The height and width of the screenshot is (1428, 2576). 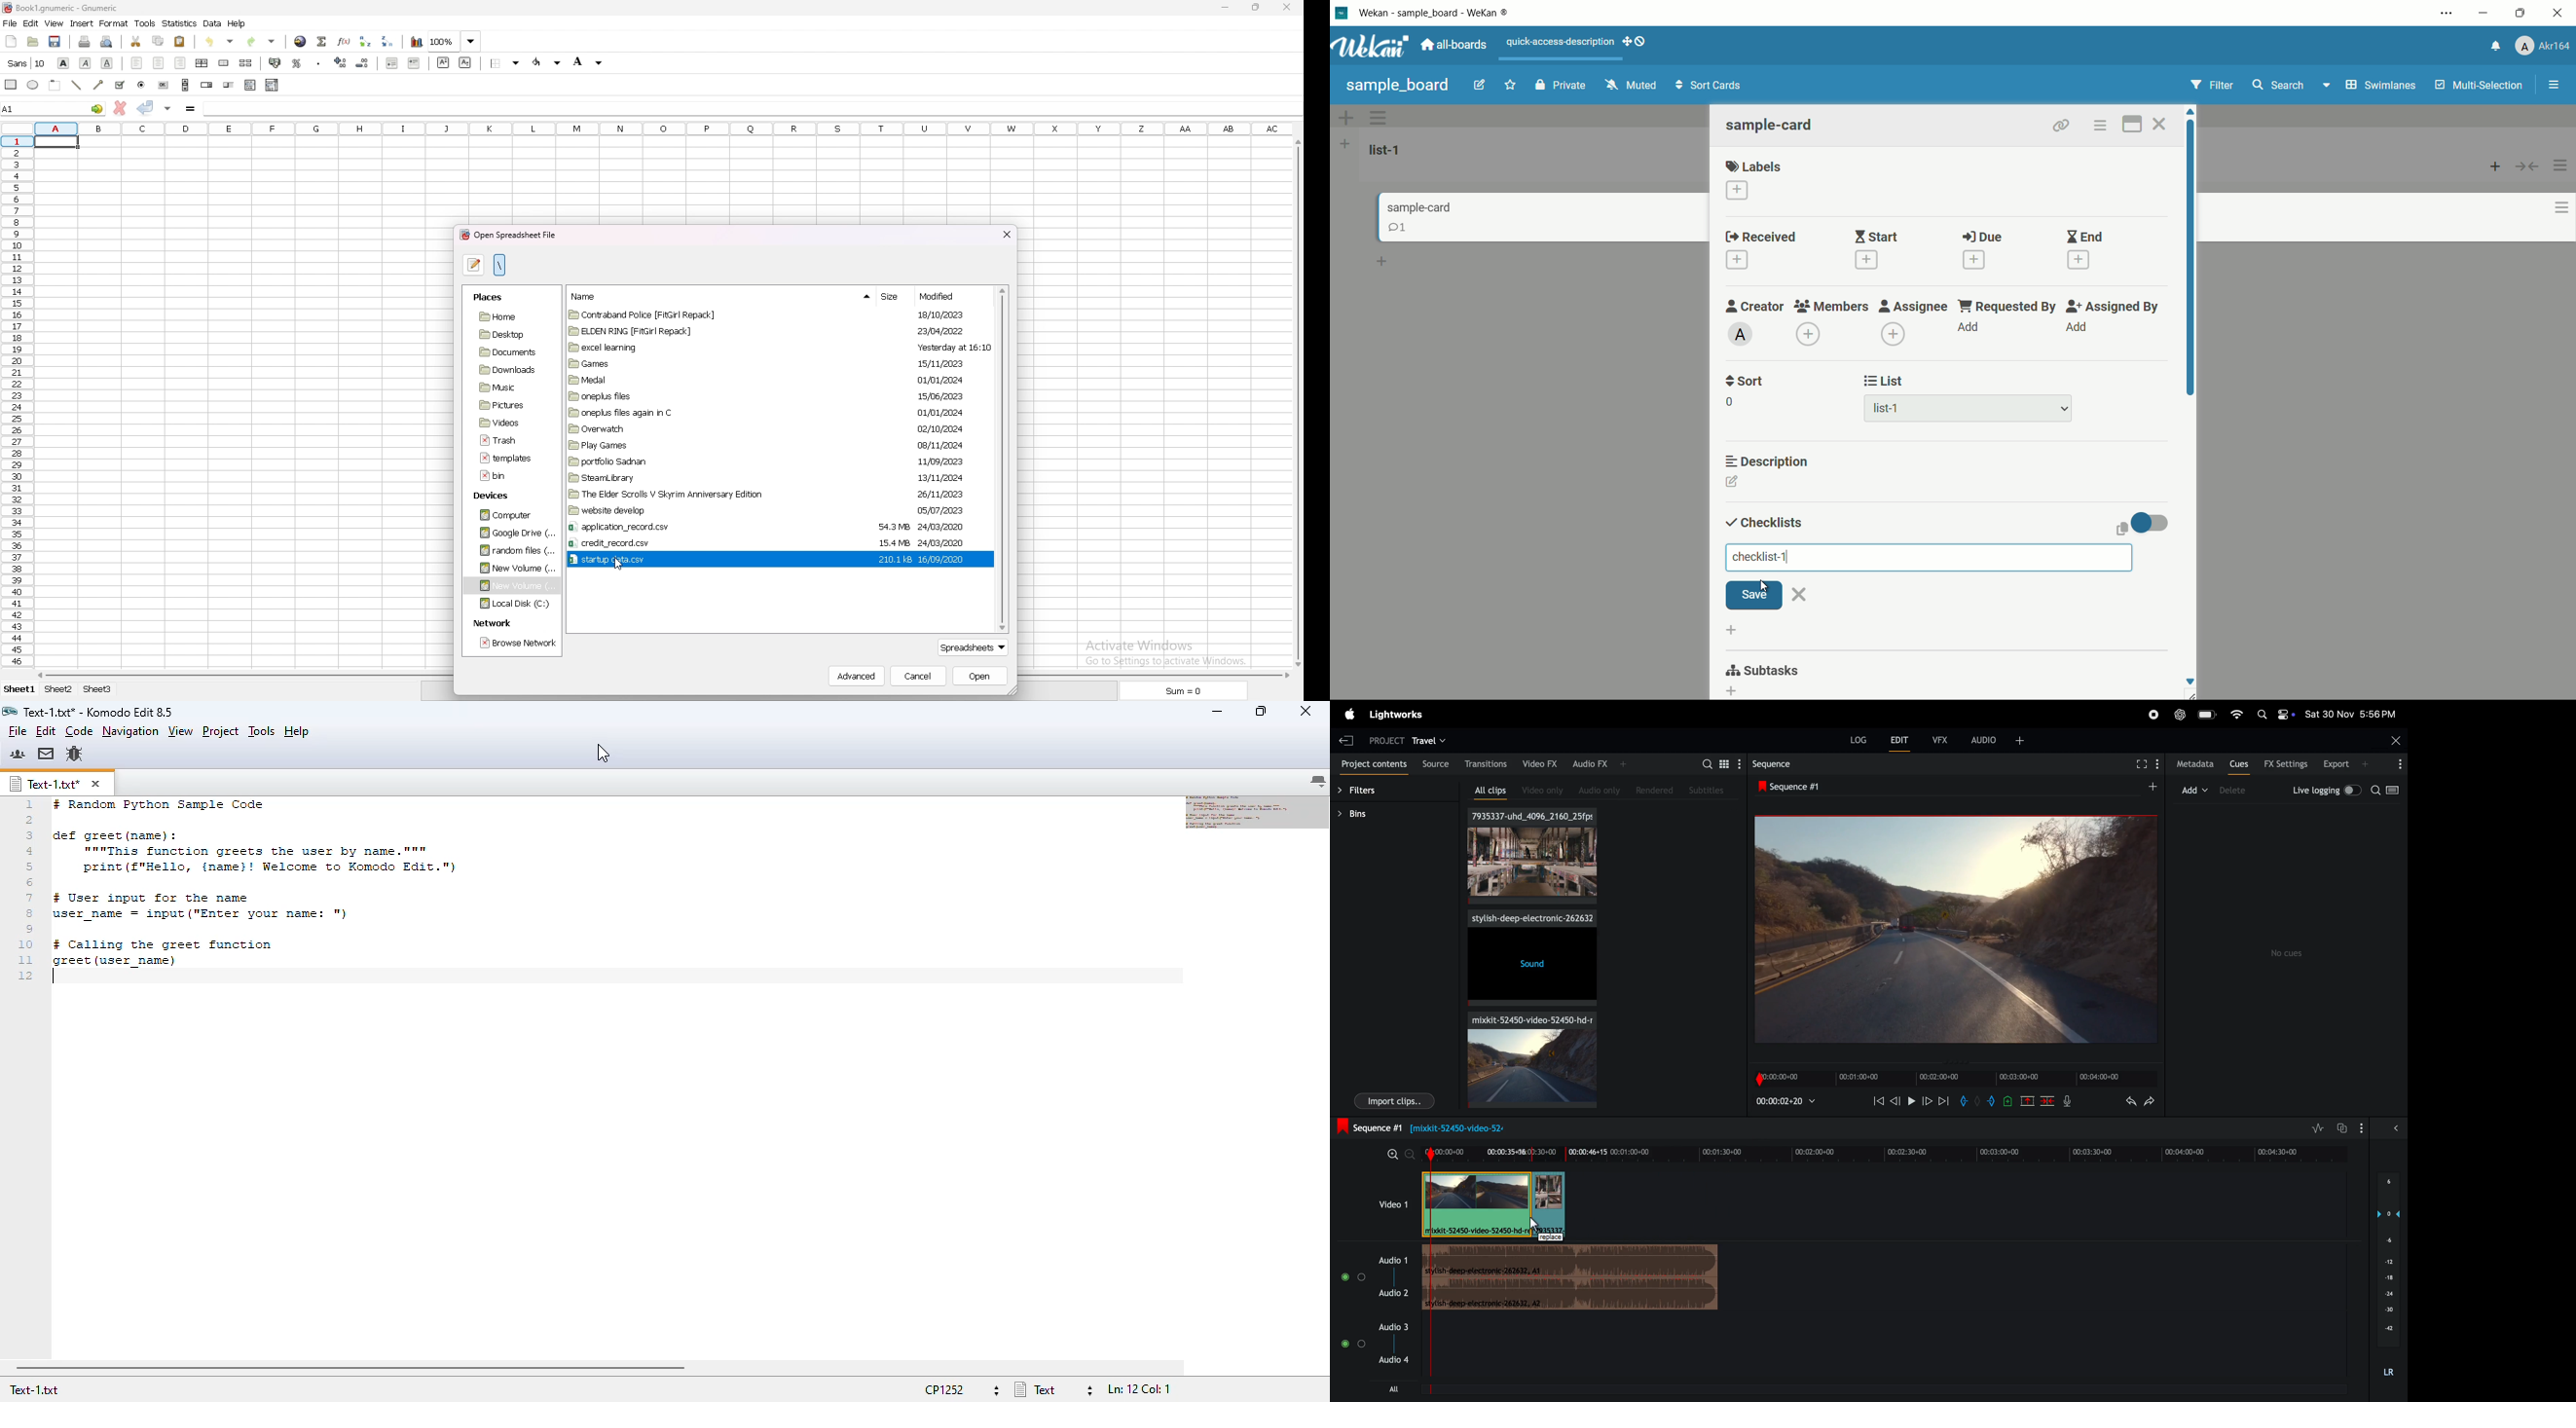 I want to click on komodo email lists, so click(x=47, y=755).